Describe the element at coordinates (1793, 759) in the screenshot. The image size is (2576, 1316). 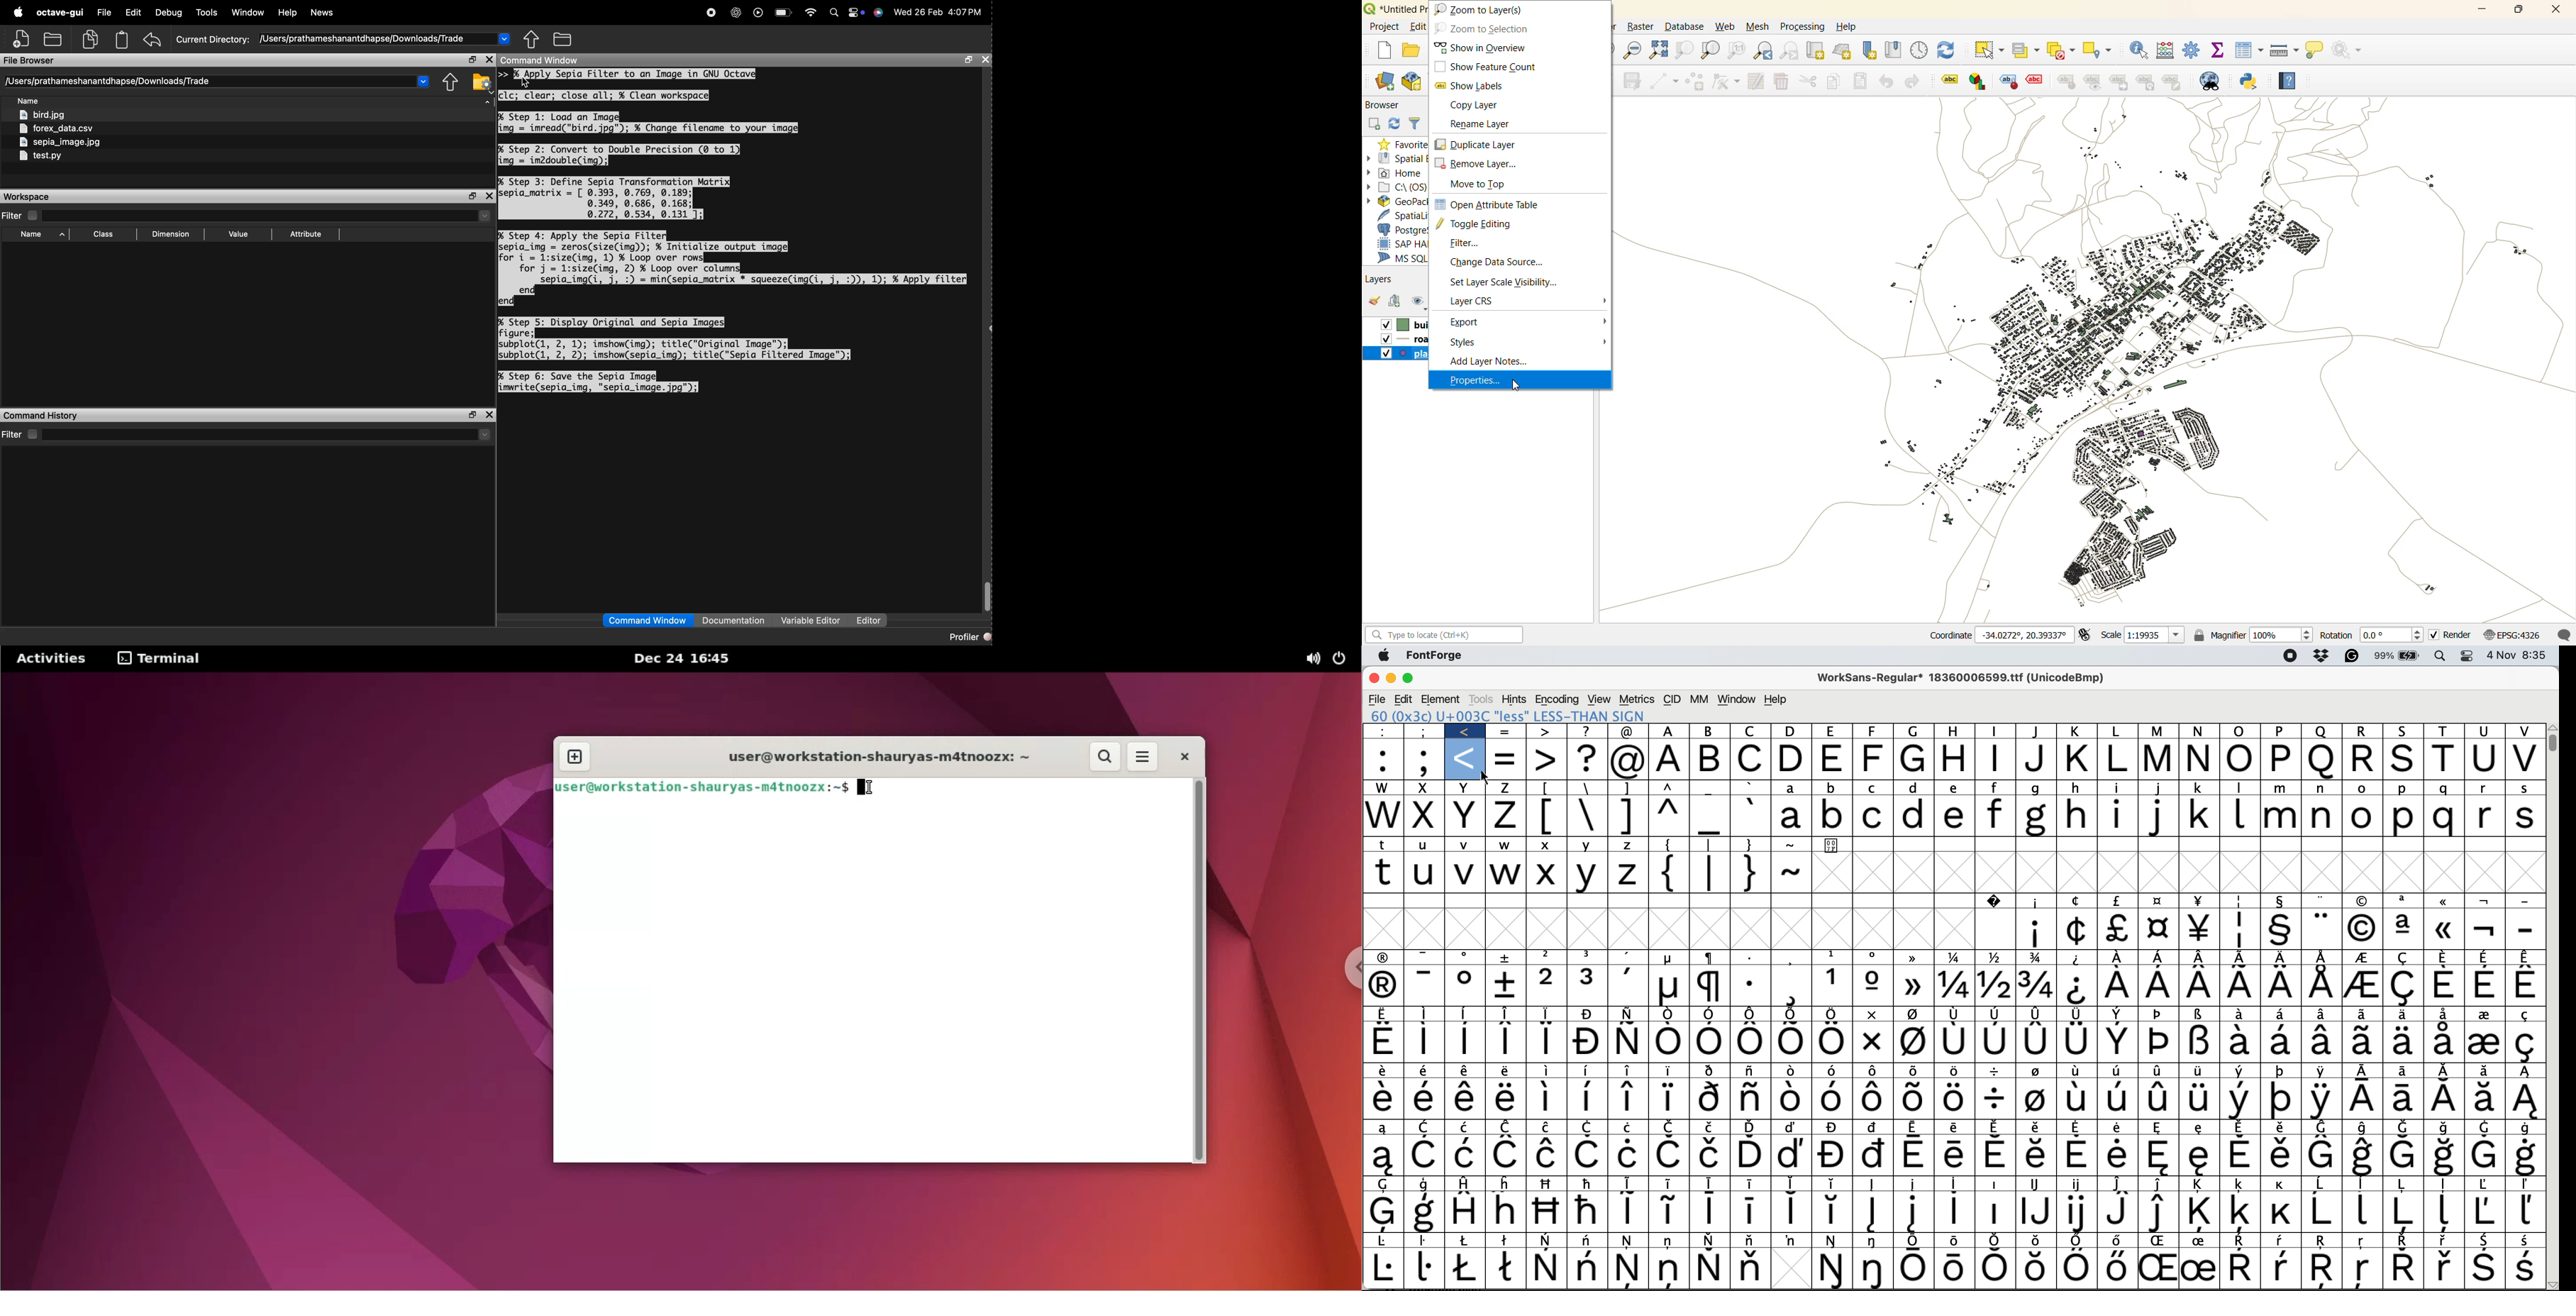
I see `d` at that location.